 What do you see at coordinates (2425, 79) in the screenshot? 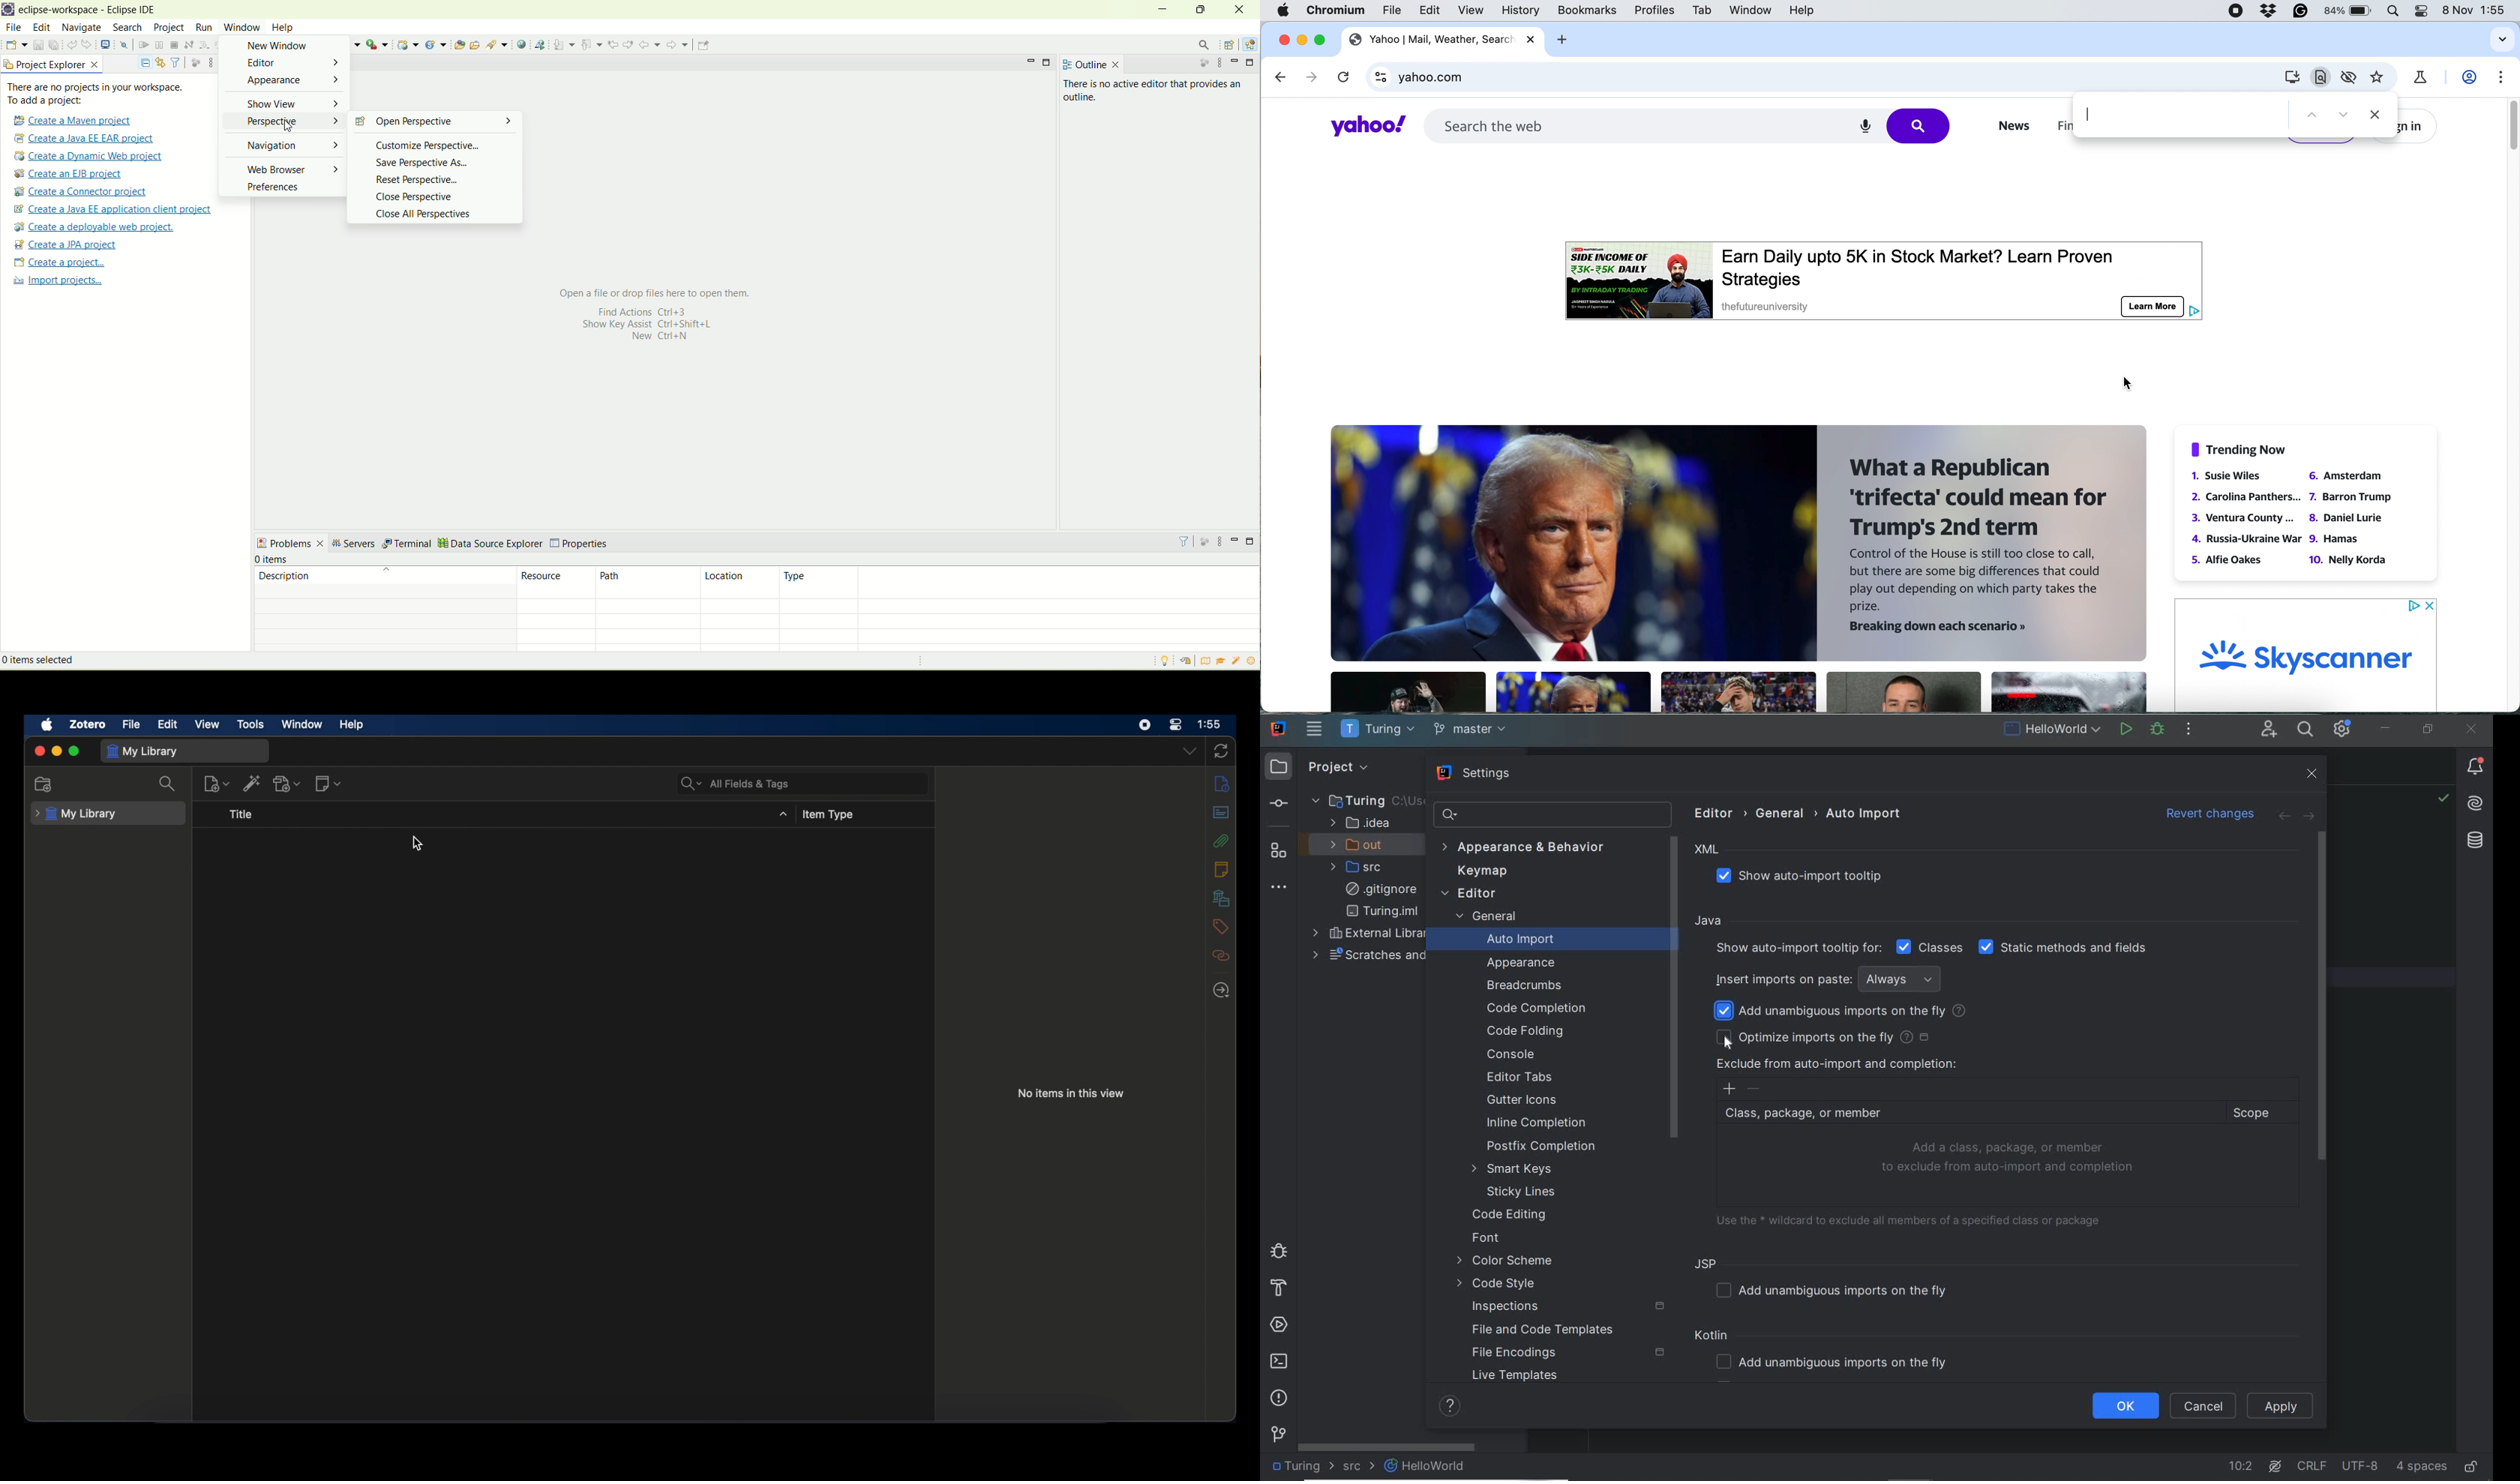
I see `chrome labs` at bounding box center [2425, 79].